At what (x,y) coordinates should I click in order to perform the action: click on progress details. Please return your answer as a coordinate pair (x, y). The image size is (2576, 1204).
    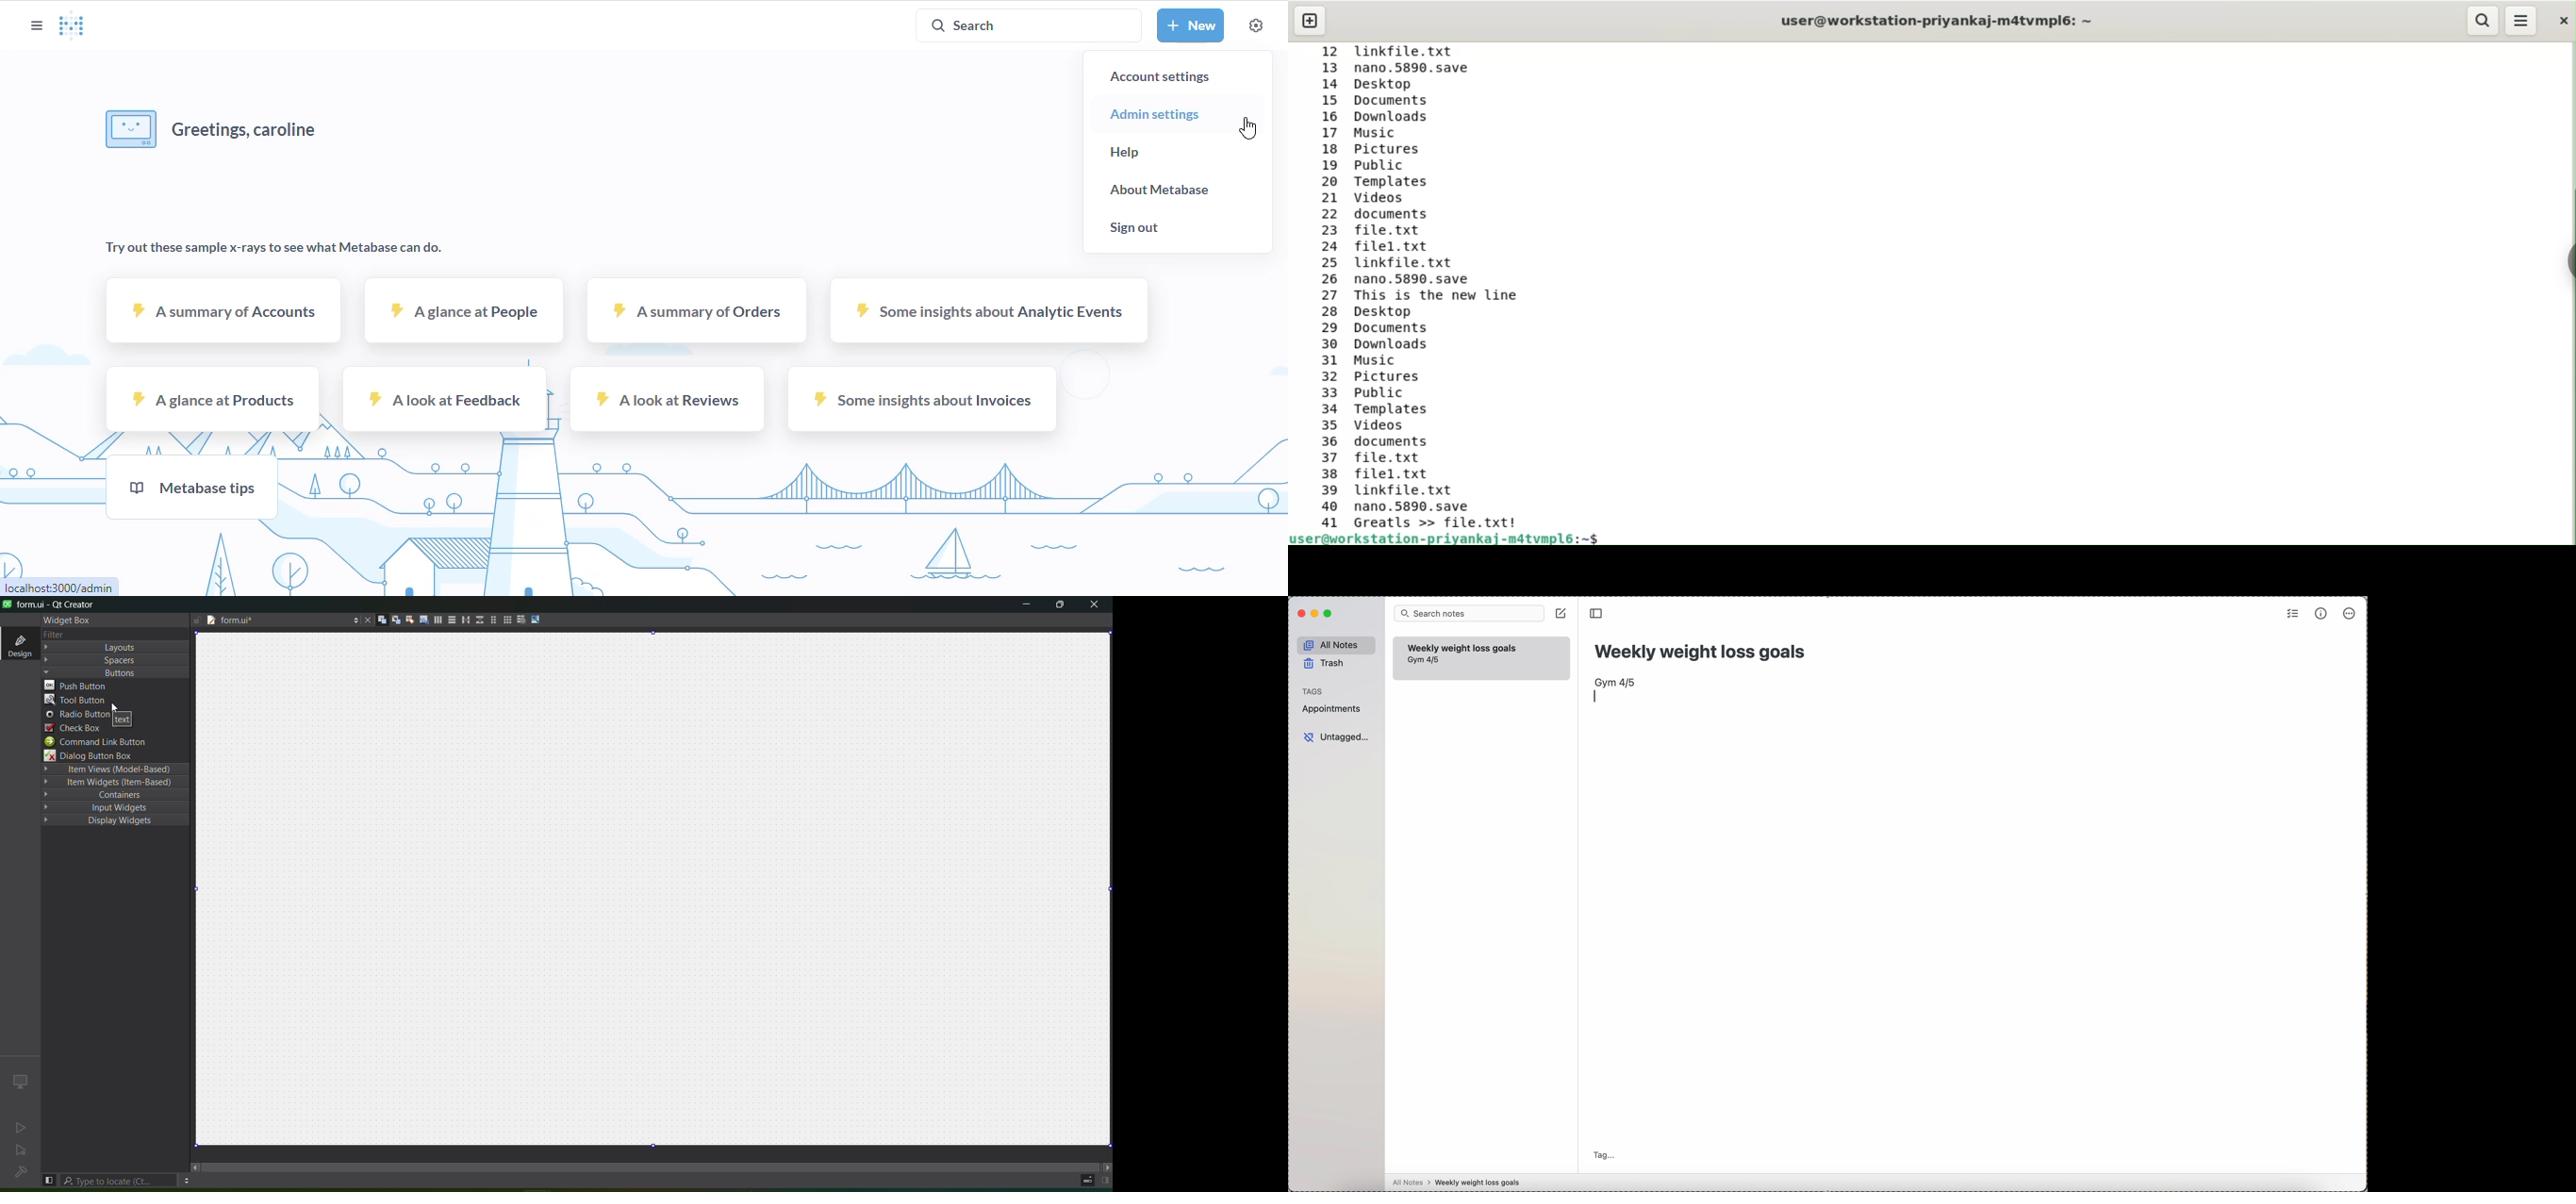
    Looking at the image, I should click on (1086, 1181).